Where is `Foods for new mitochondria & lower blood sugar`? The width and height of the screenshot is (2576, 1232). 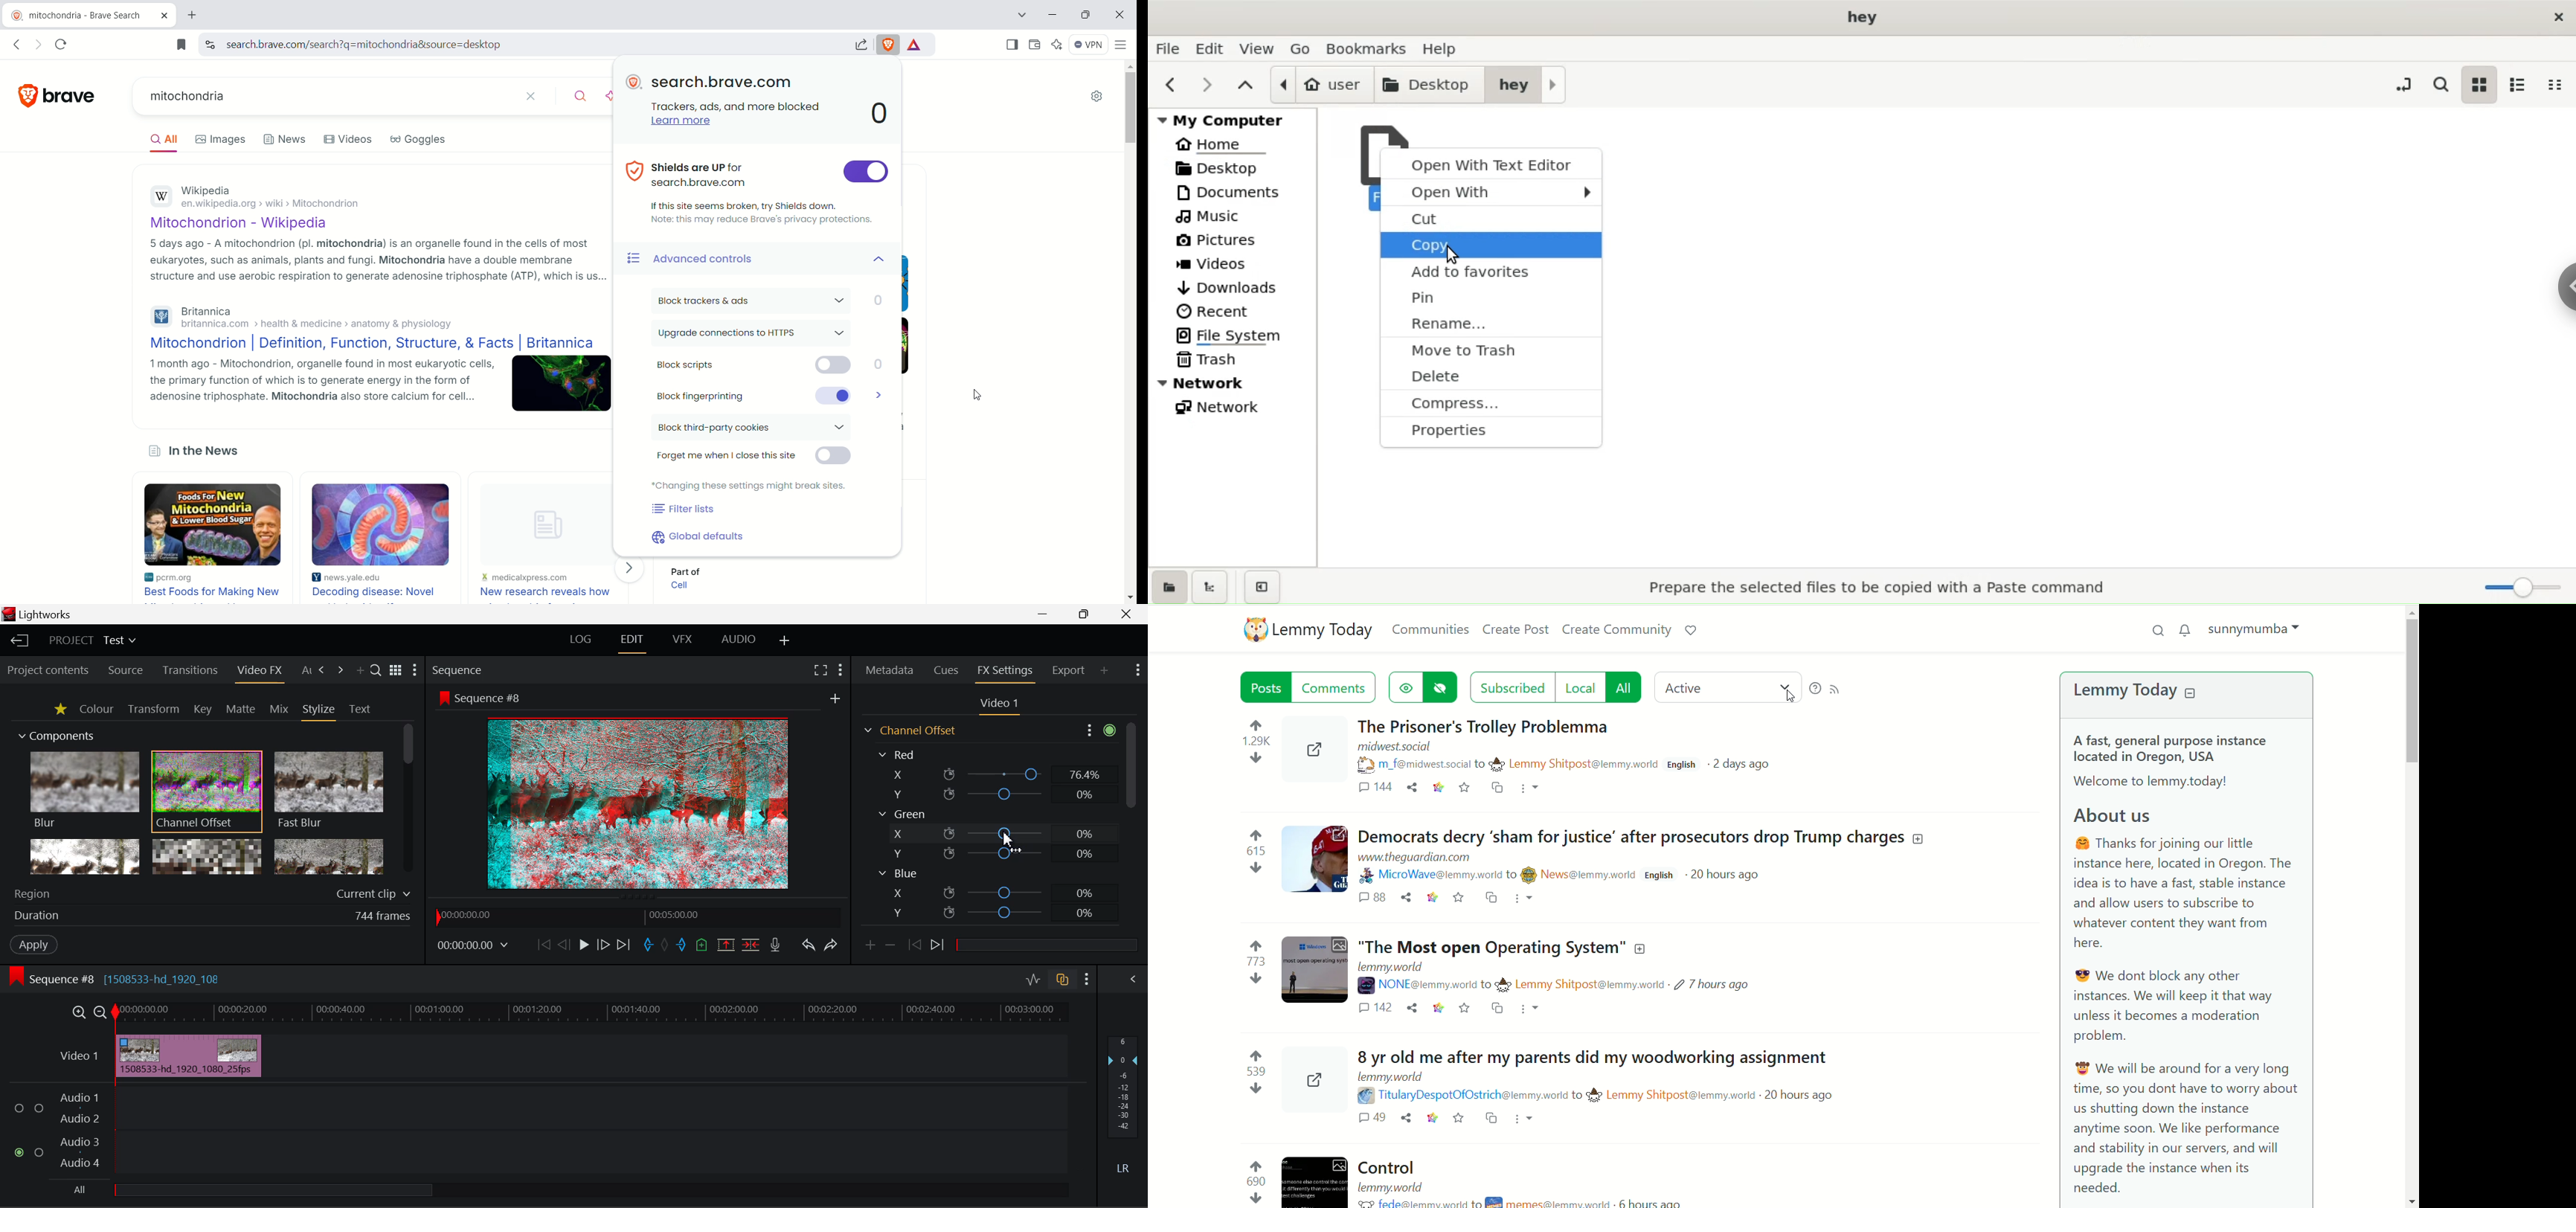 Foods for new mitochondria & lower blood sugar is located at coordinates (214, 525).